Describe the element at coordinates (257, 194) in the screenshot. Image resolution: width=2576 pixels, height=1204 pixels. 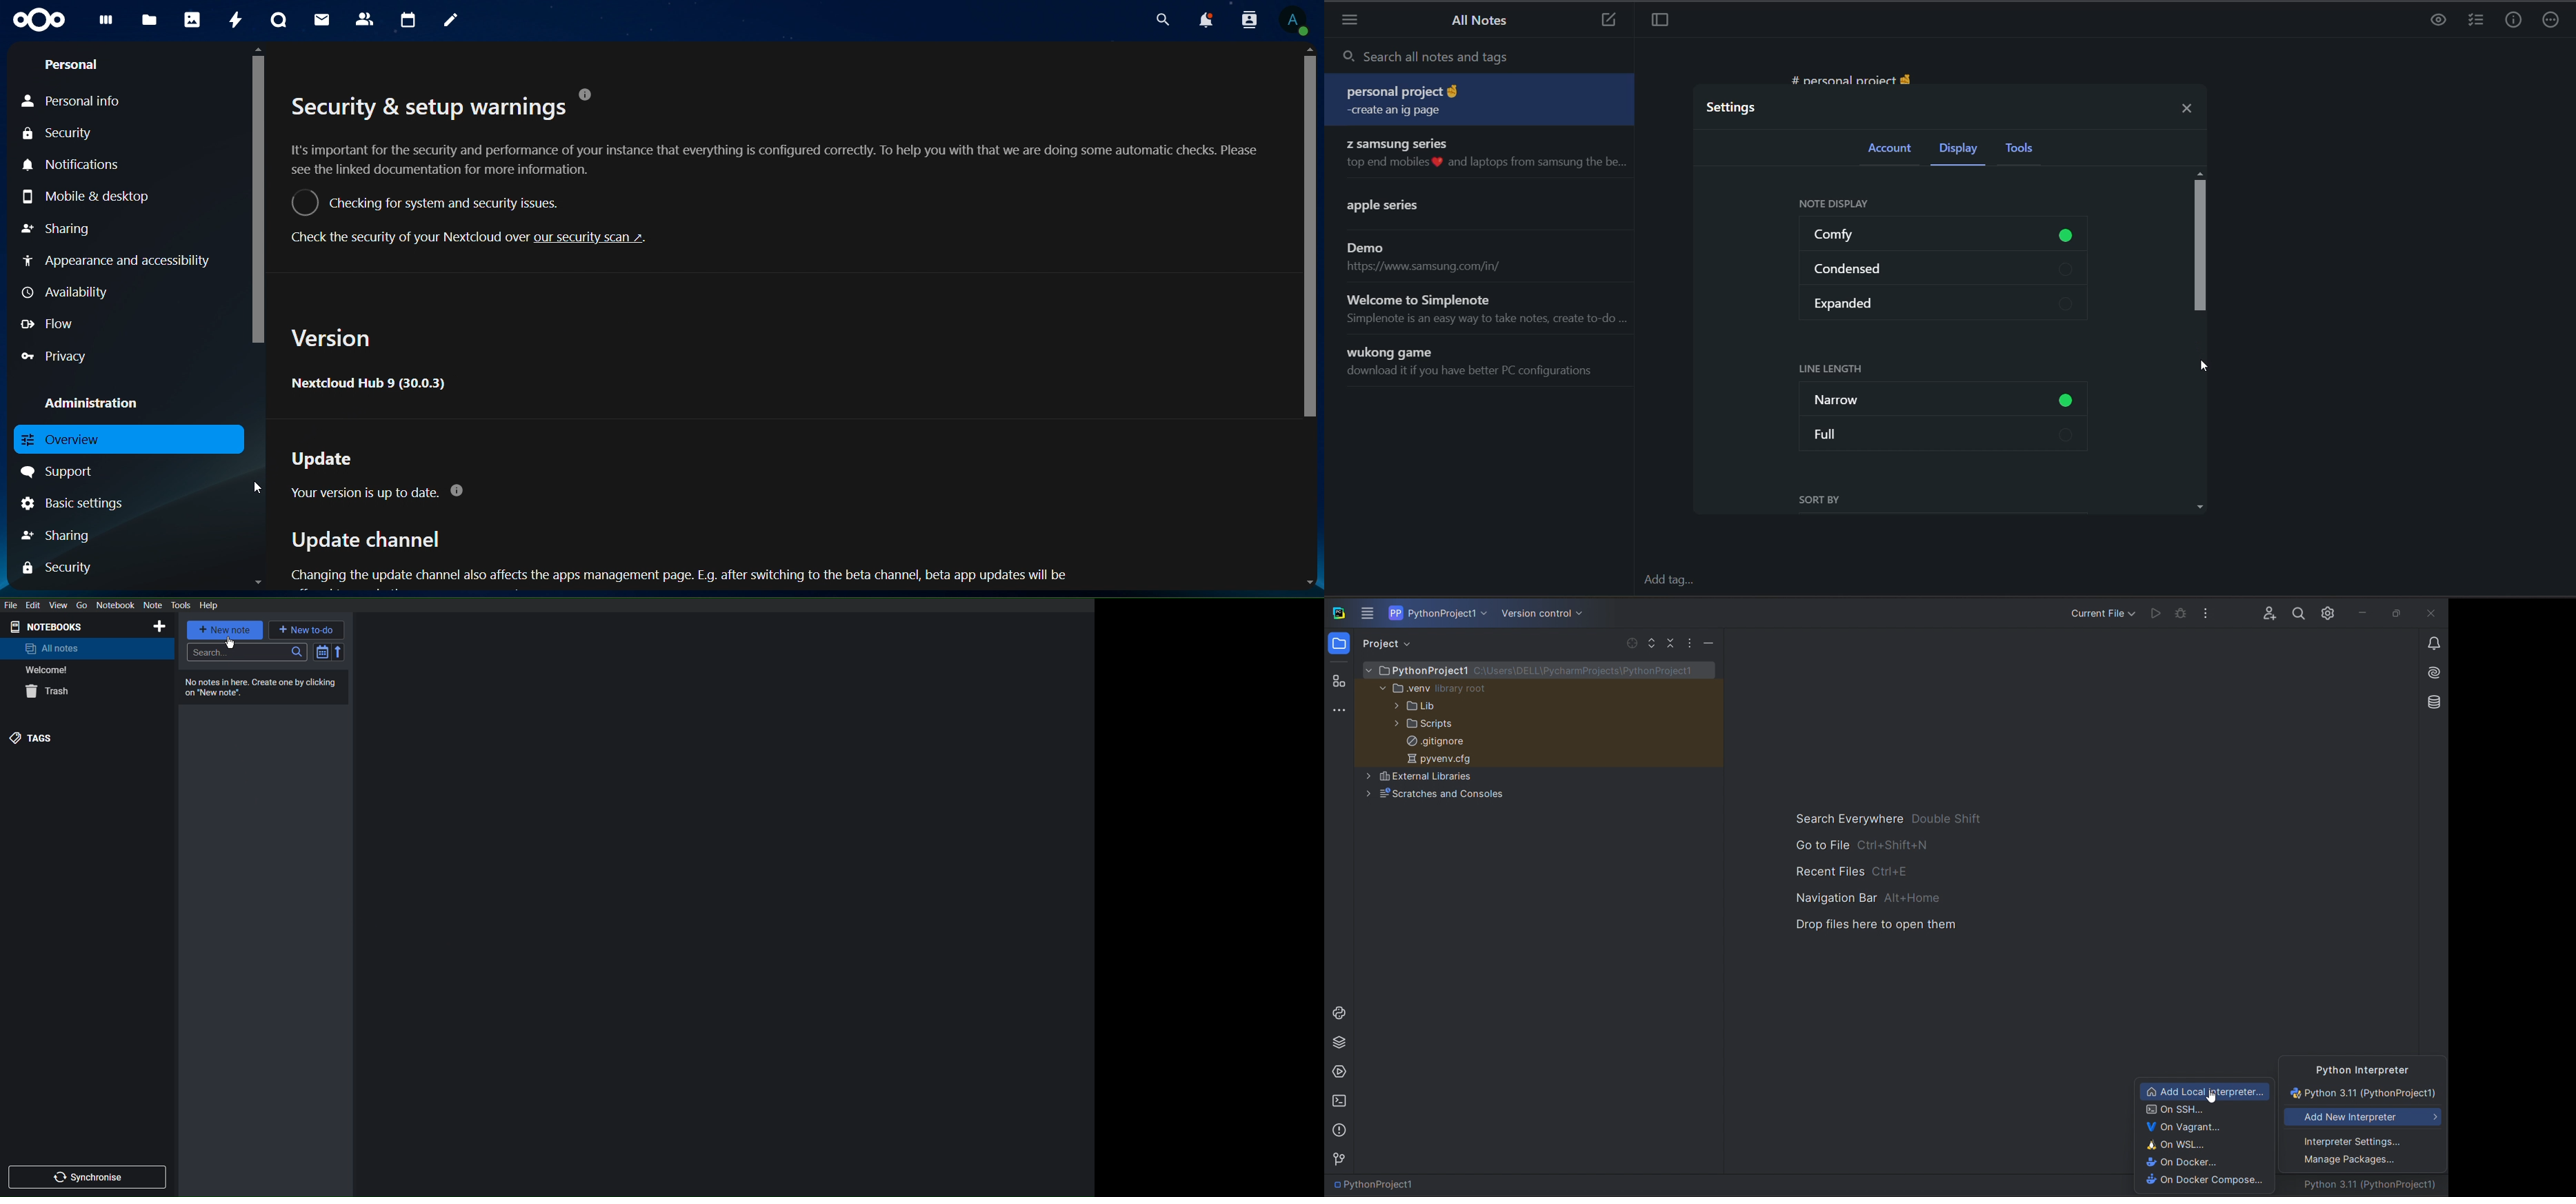
I see `scrollbar` at that location.